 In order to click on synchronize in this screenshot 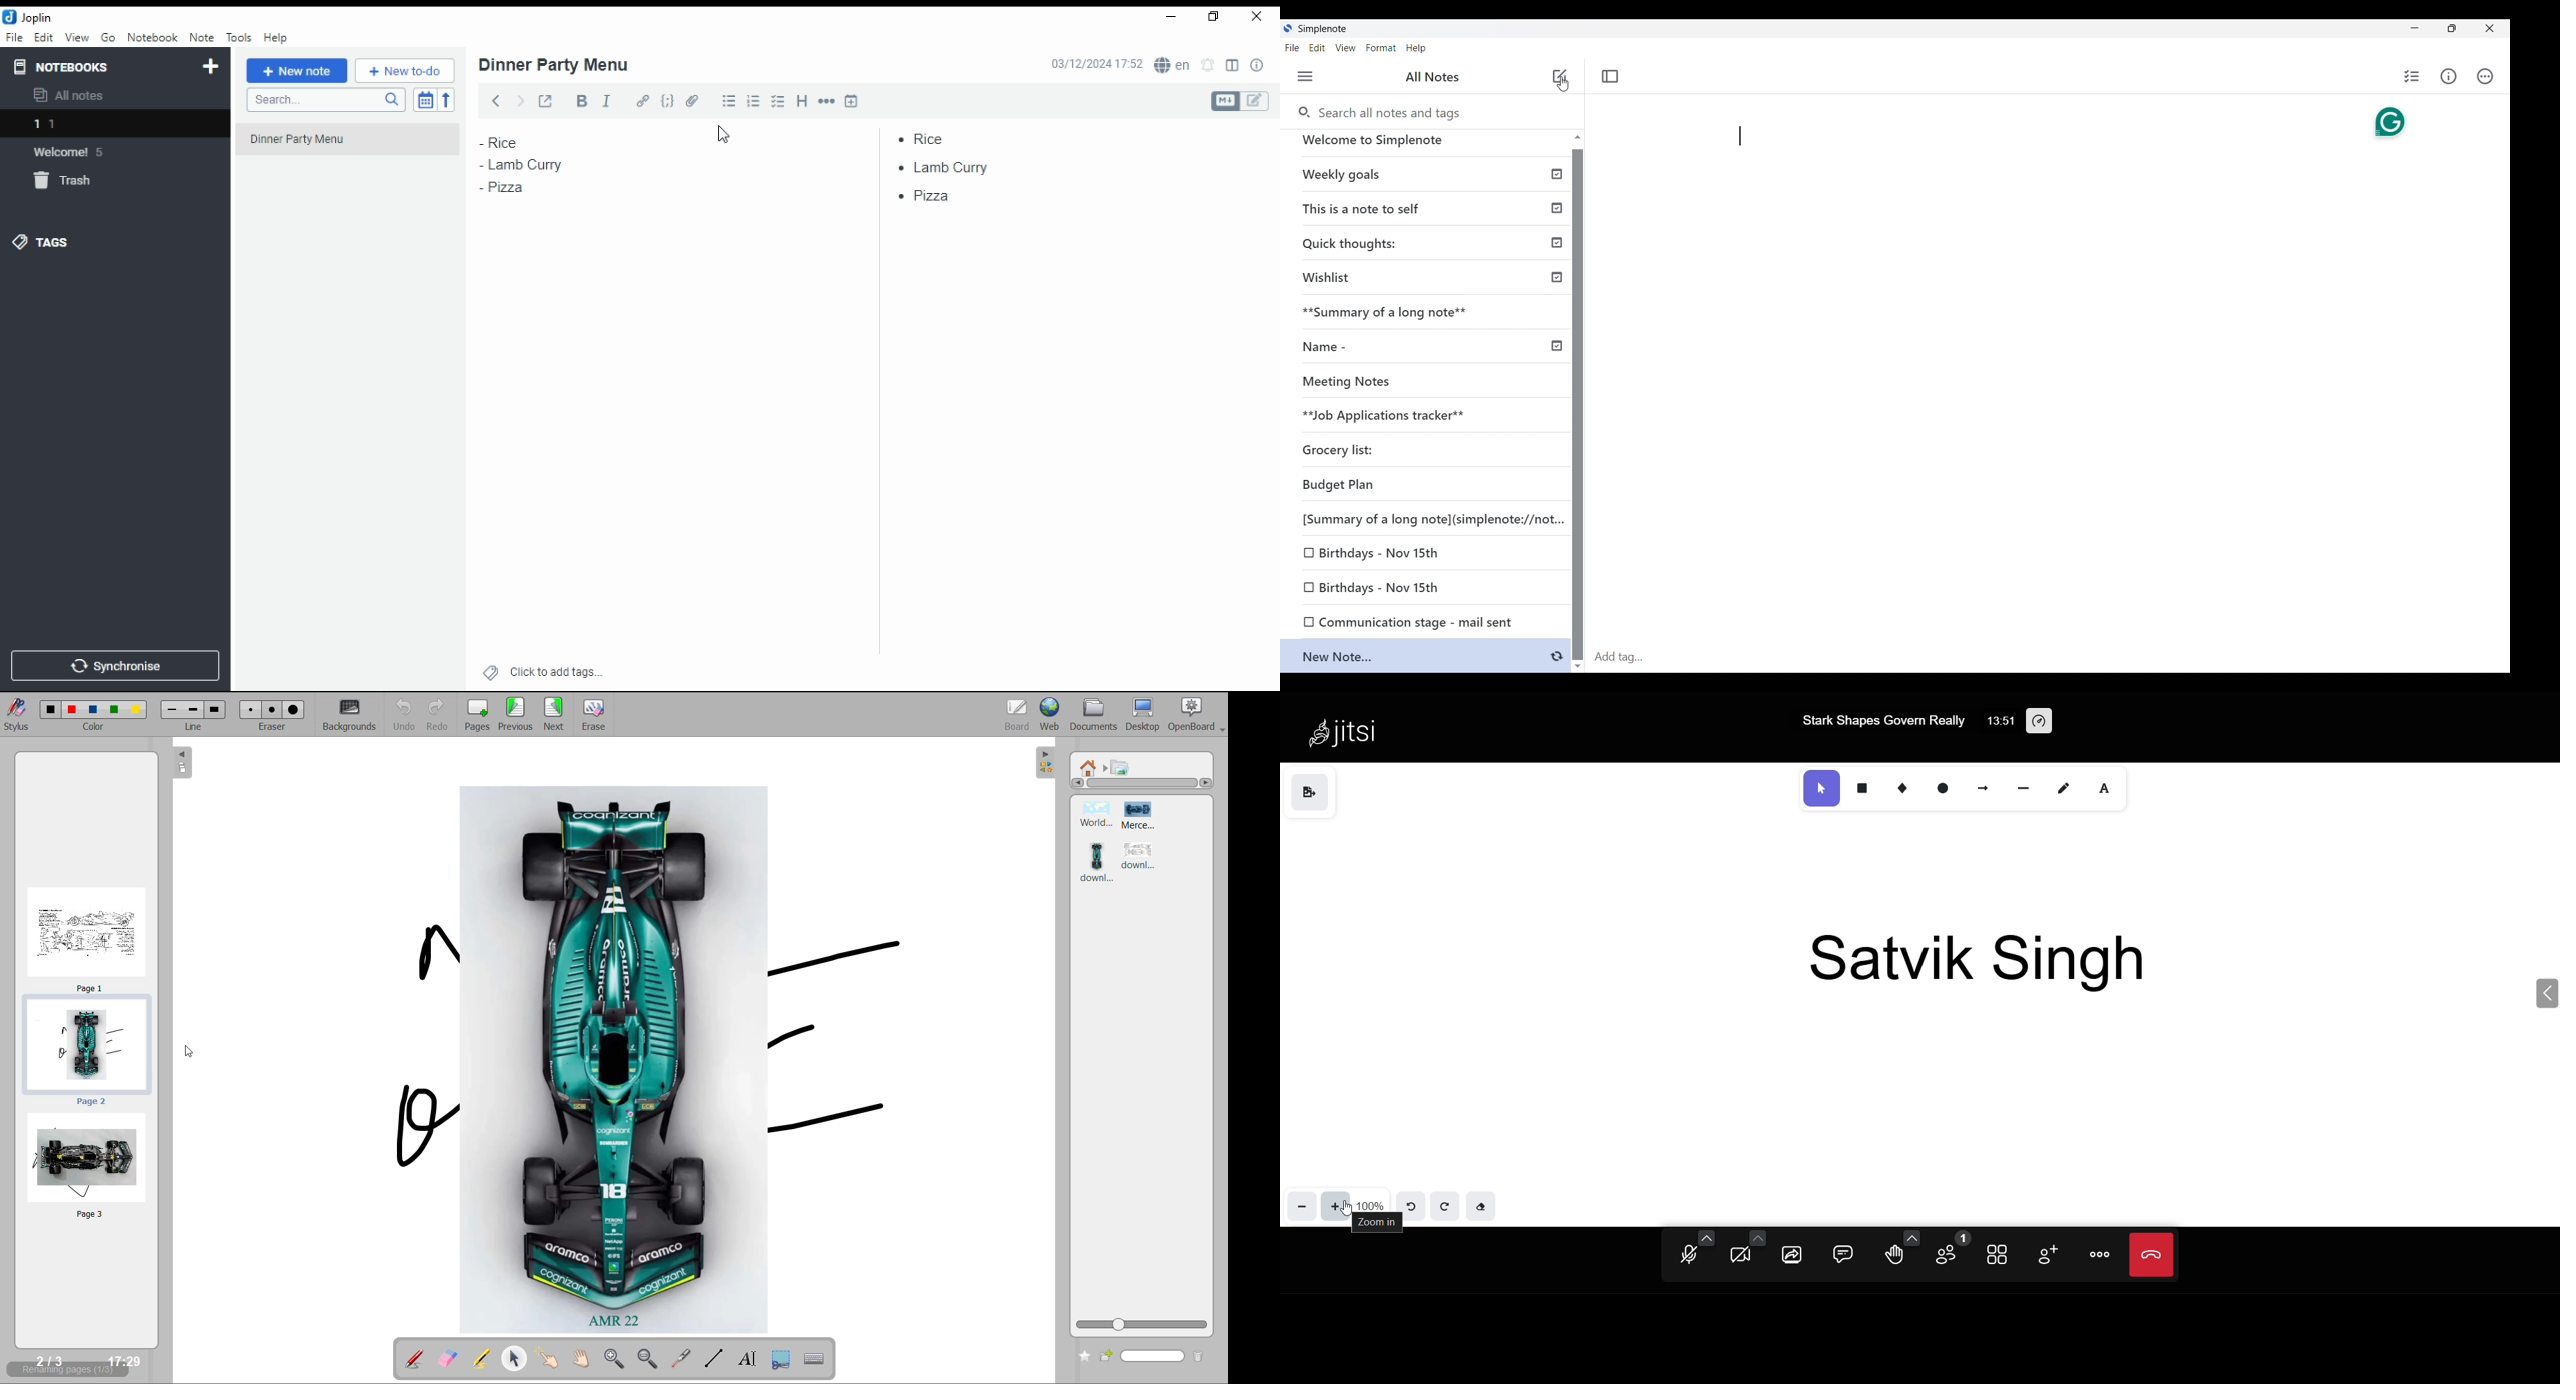, I will do `click(114, 666)`.